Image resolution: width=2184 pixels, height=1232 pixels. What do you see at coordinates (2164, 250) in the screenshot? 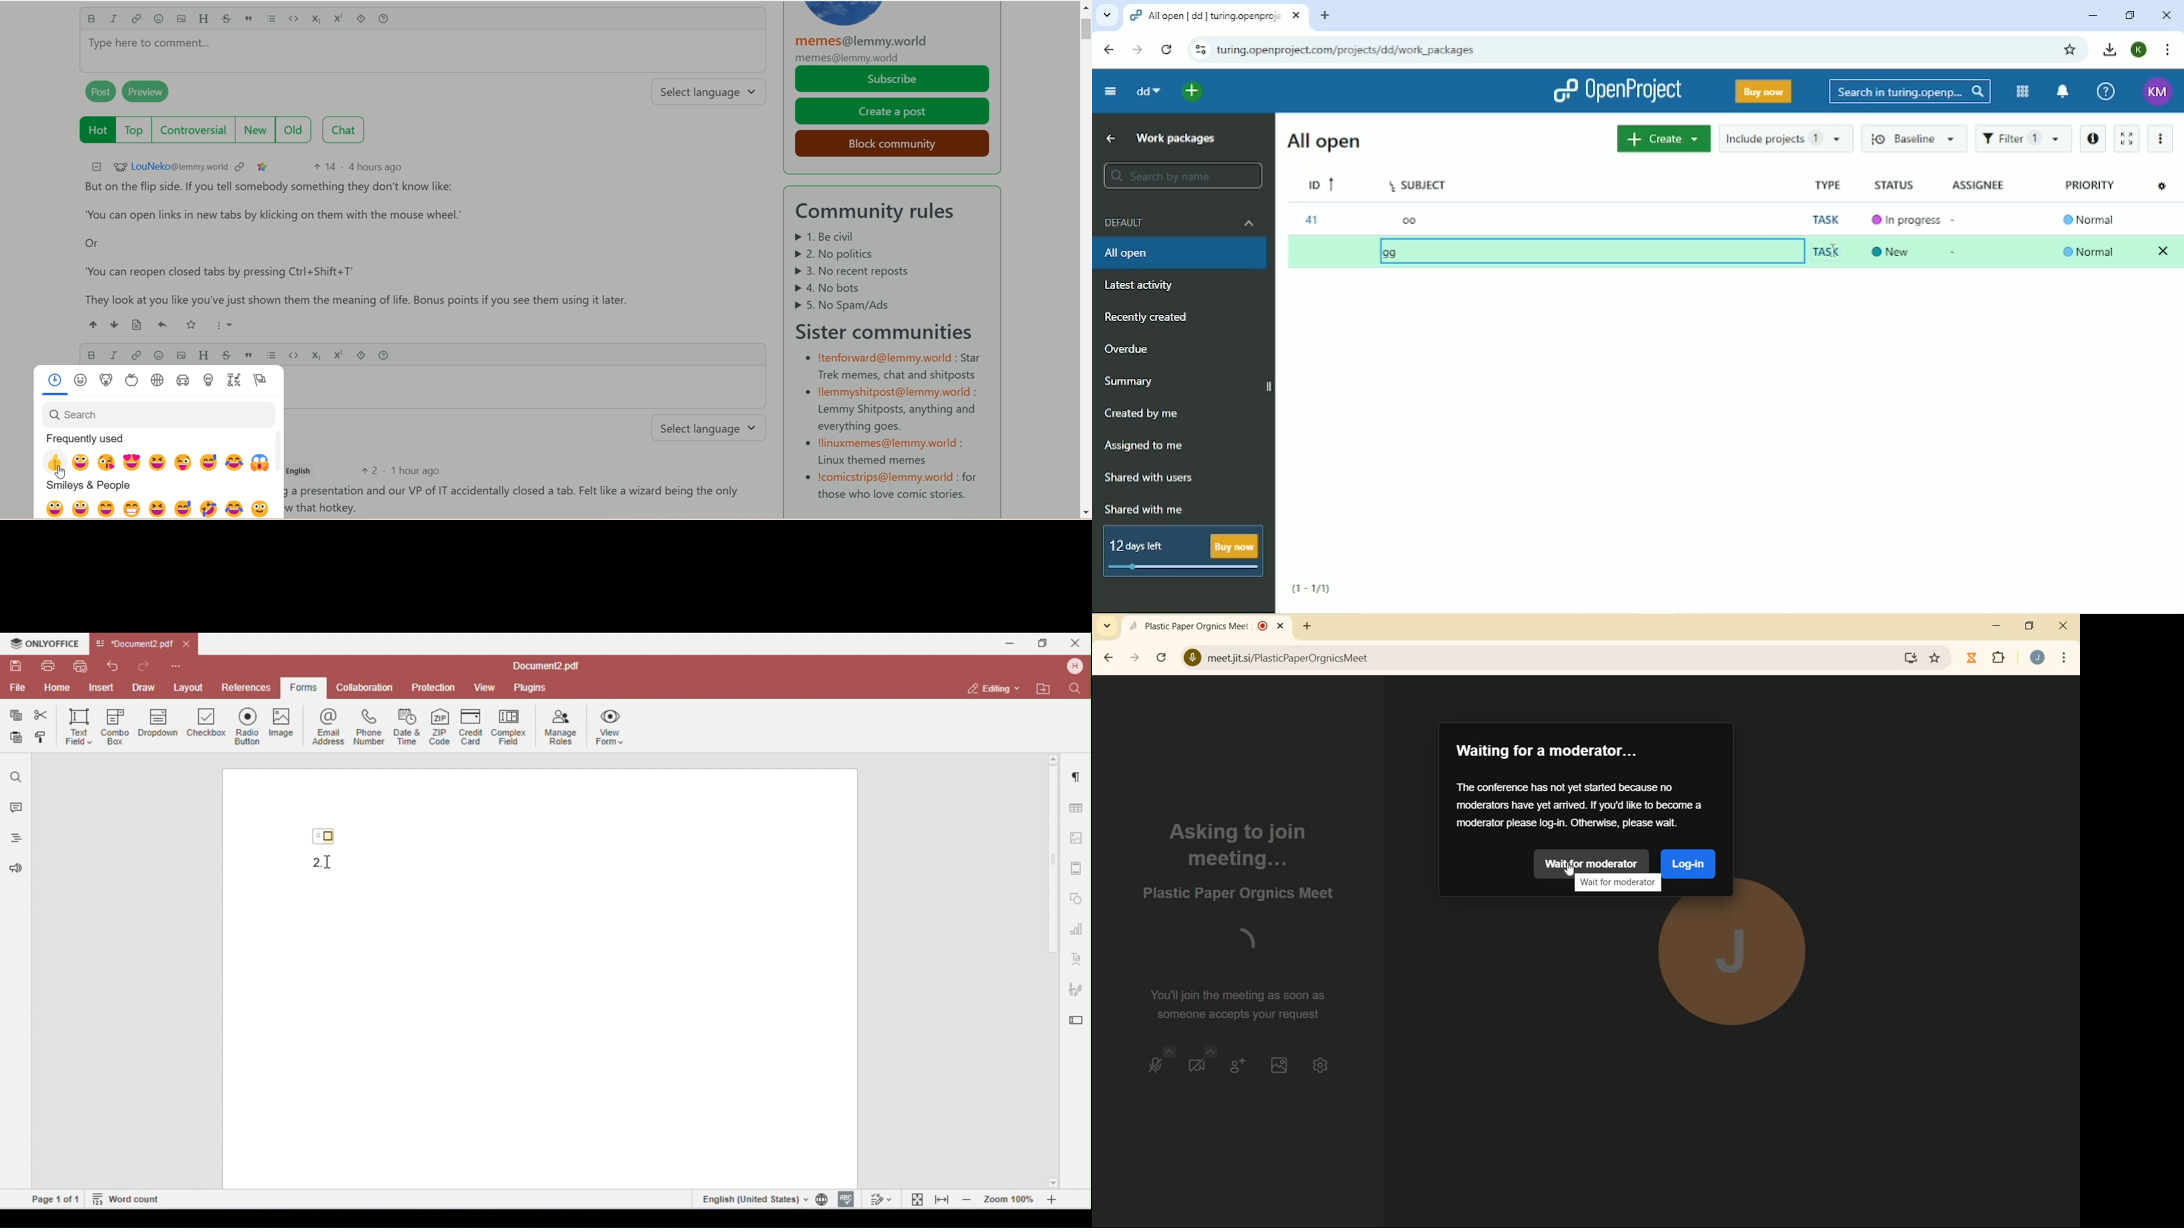
I see `Clear` at bounding box center [2164, 250].